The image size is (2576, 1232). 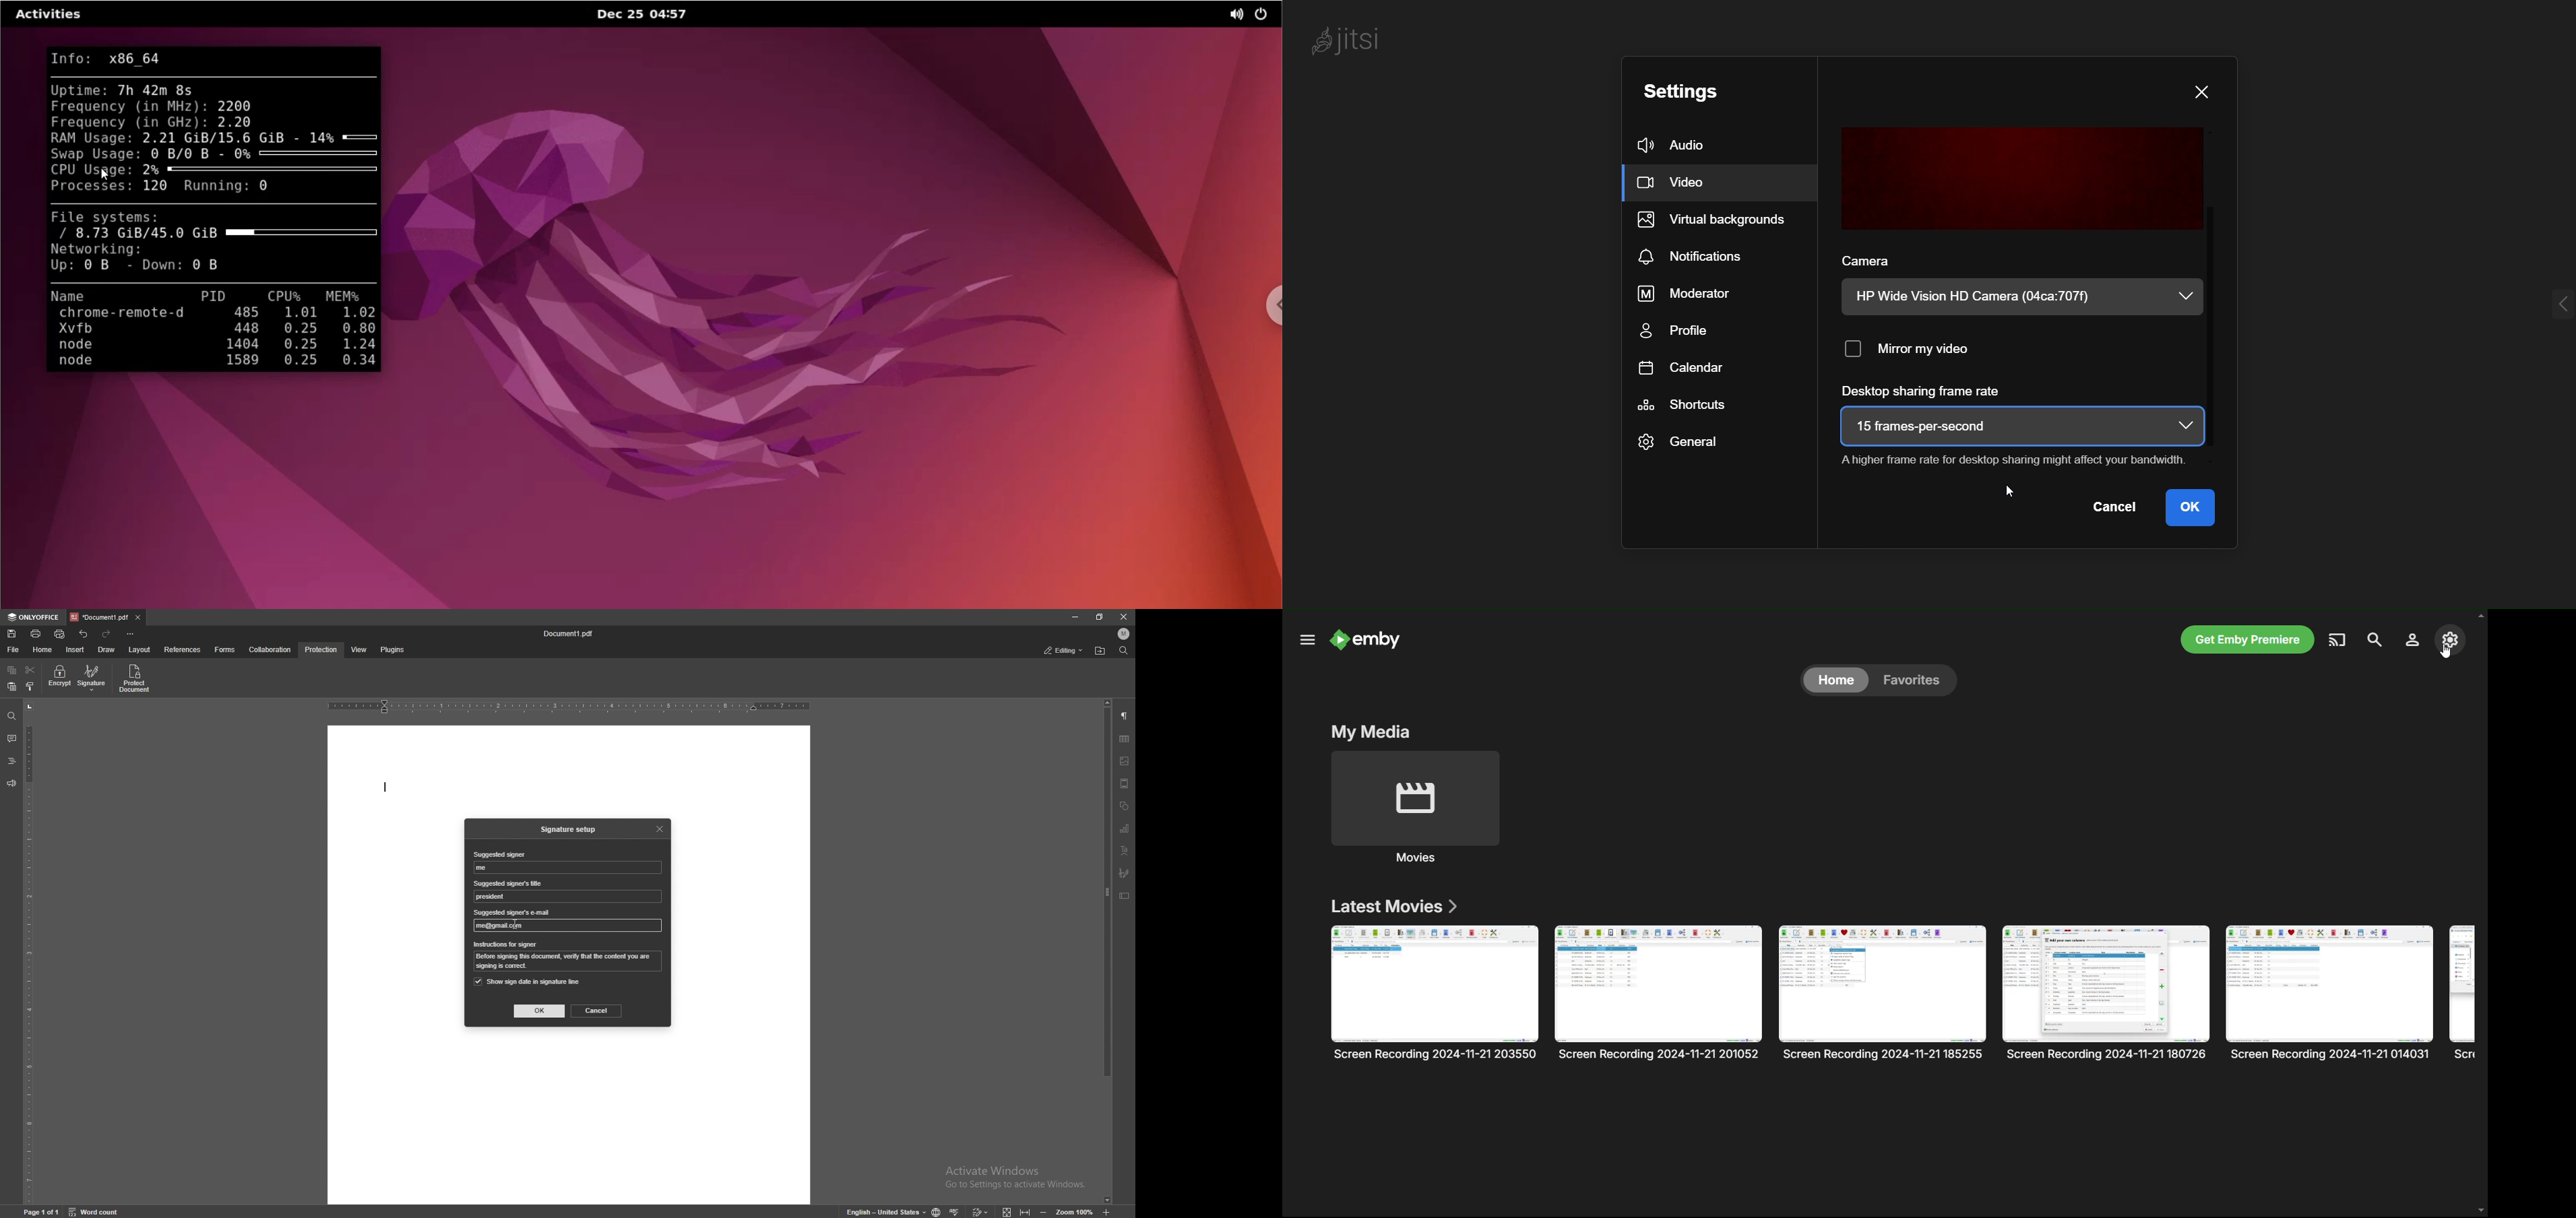 What do you see at coordinates (1004, 1210) in the screenshot?
I see `fit to screen` at bounding box center [1004, 1210].